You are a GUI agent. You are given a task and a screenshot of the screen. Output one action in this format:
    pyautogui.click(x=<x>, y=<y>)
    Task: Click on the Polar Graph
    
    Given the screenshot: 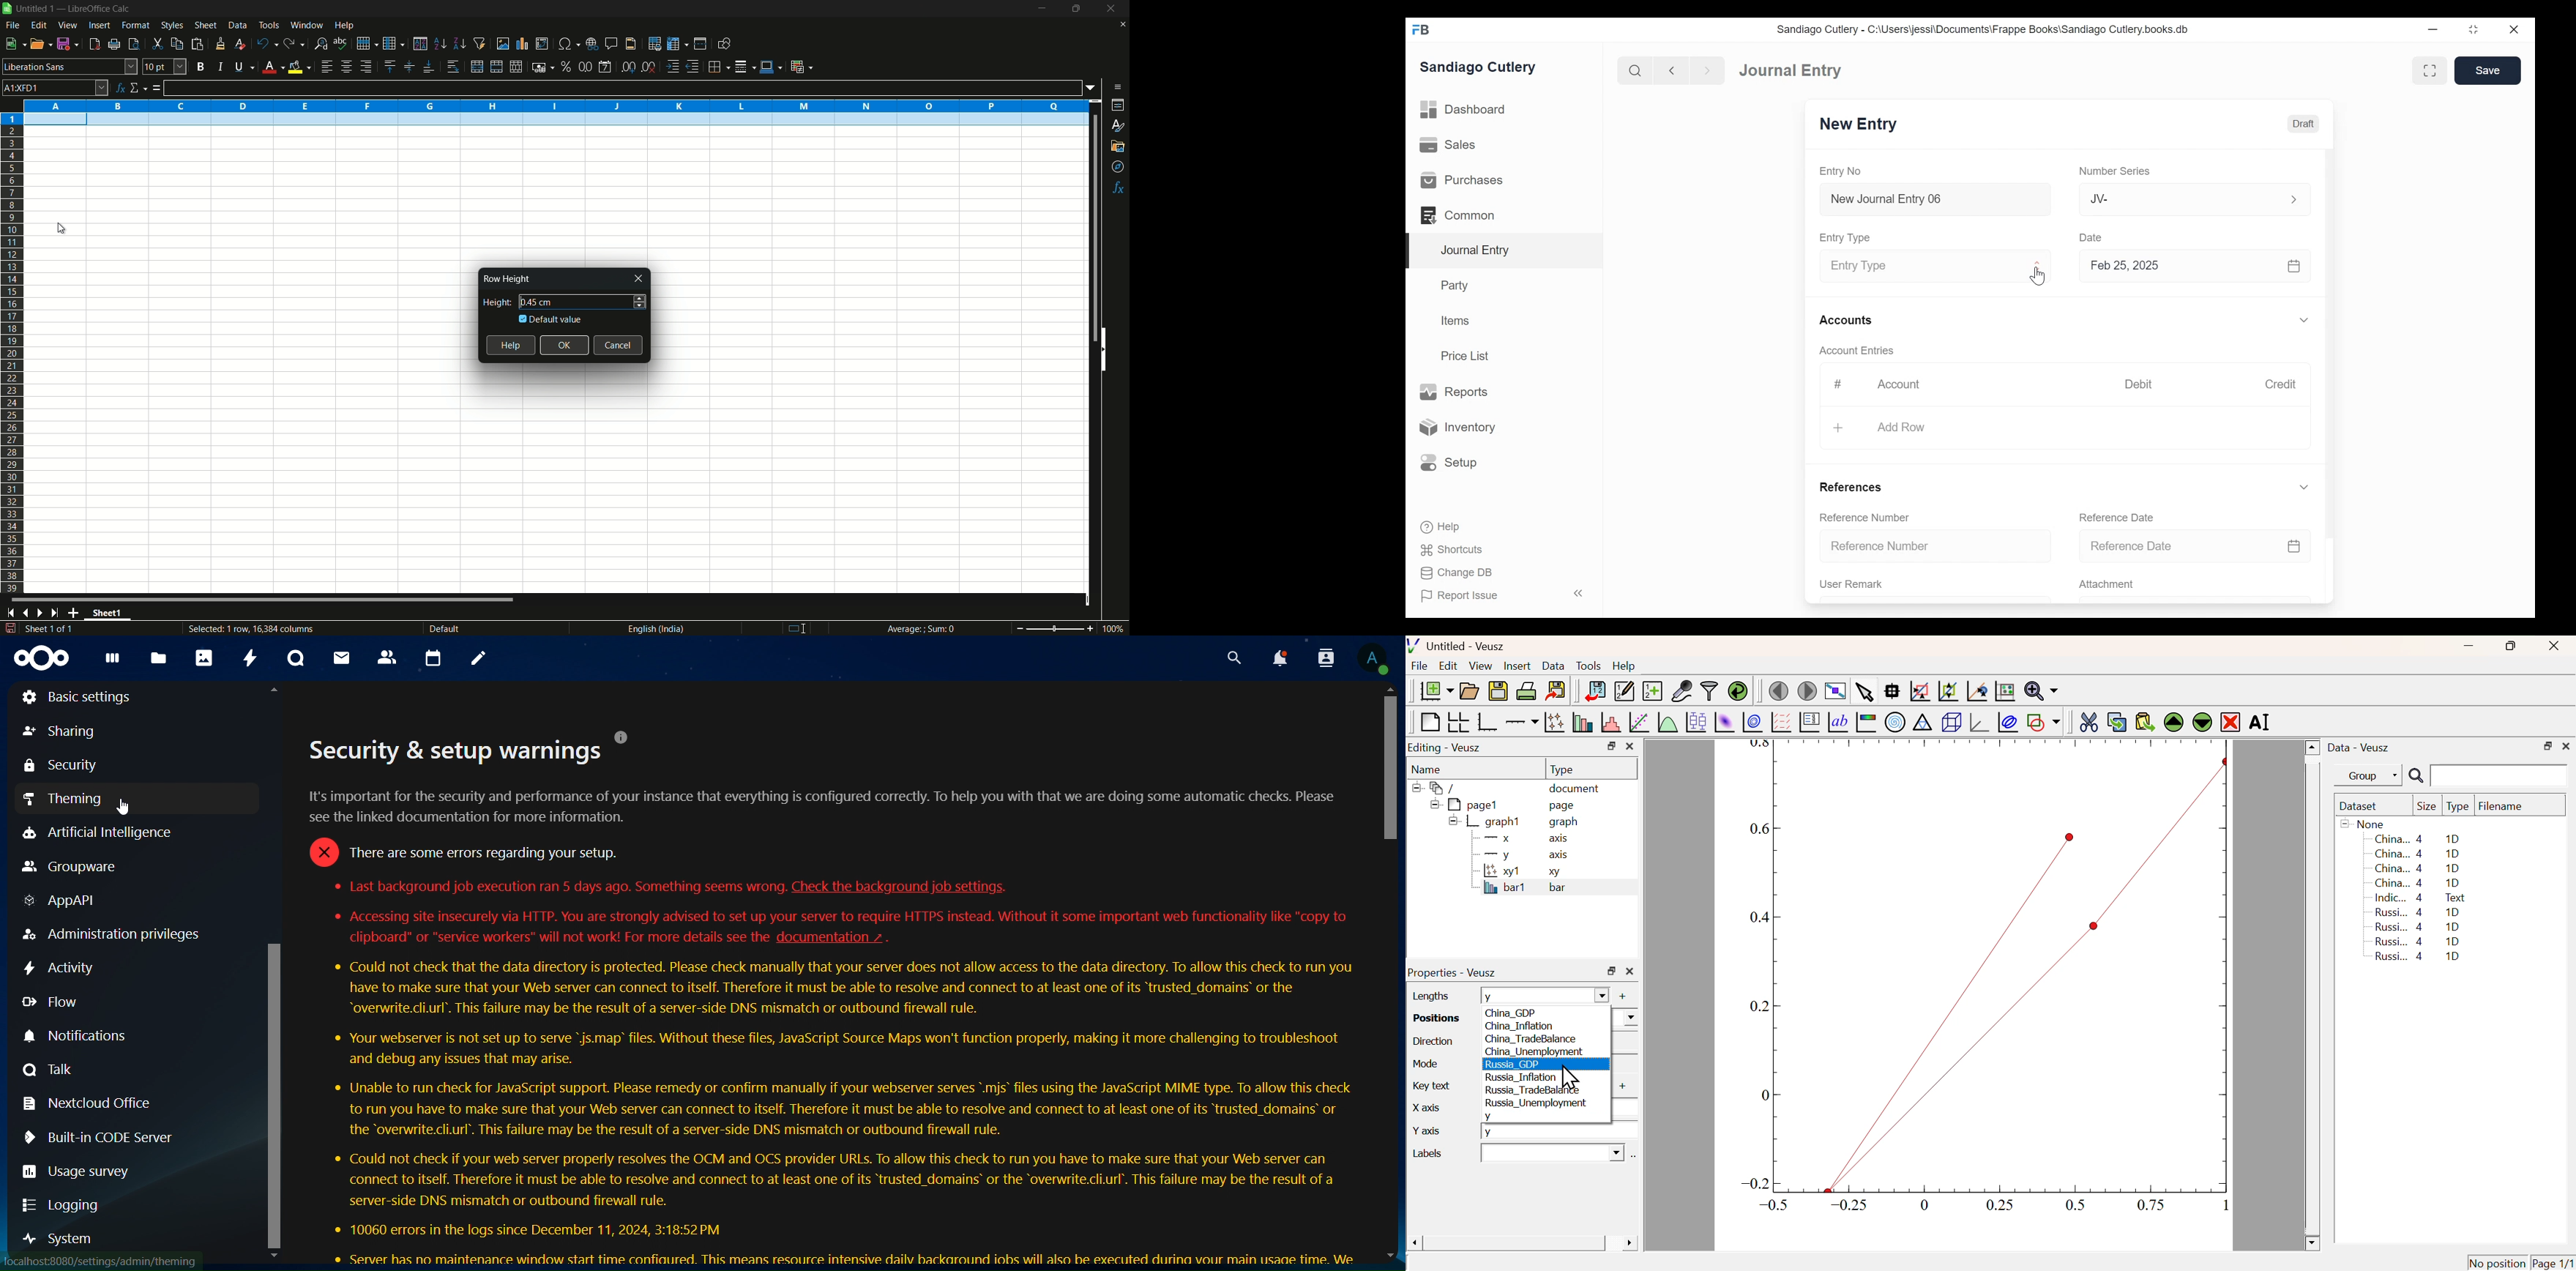 What is the action you would take?
    pyautogui.click(x=1896, y=721)
    